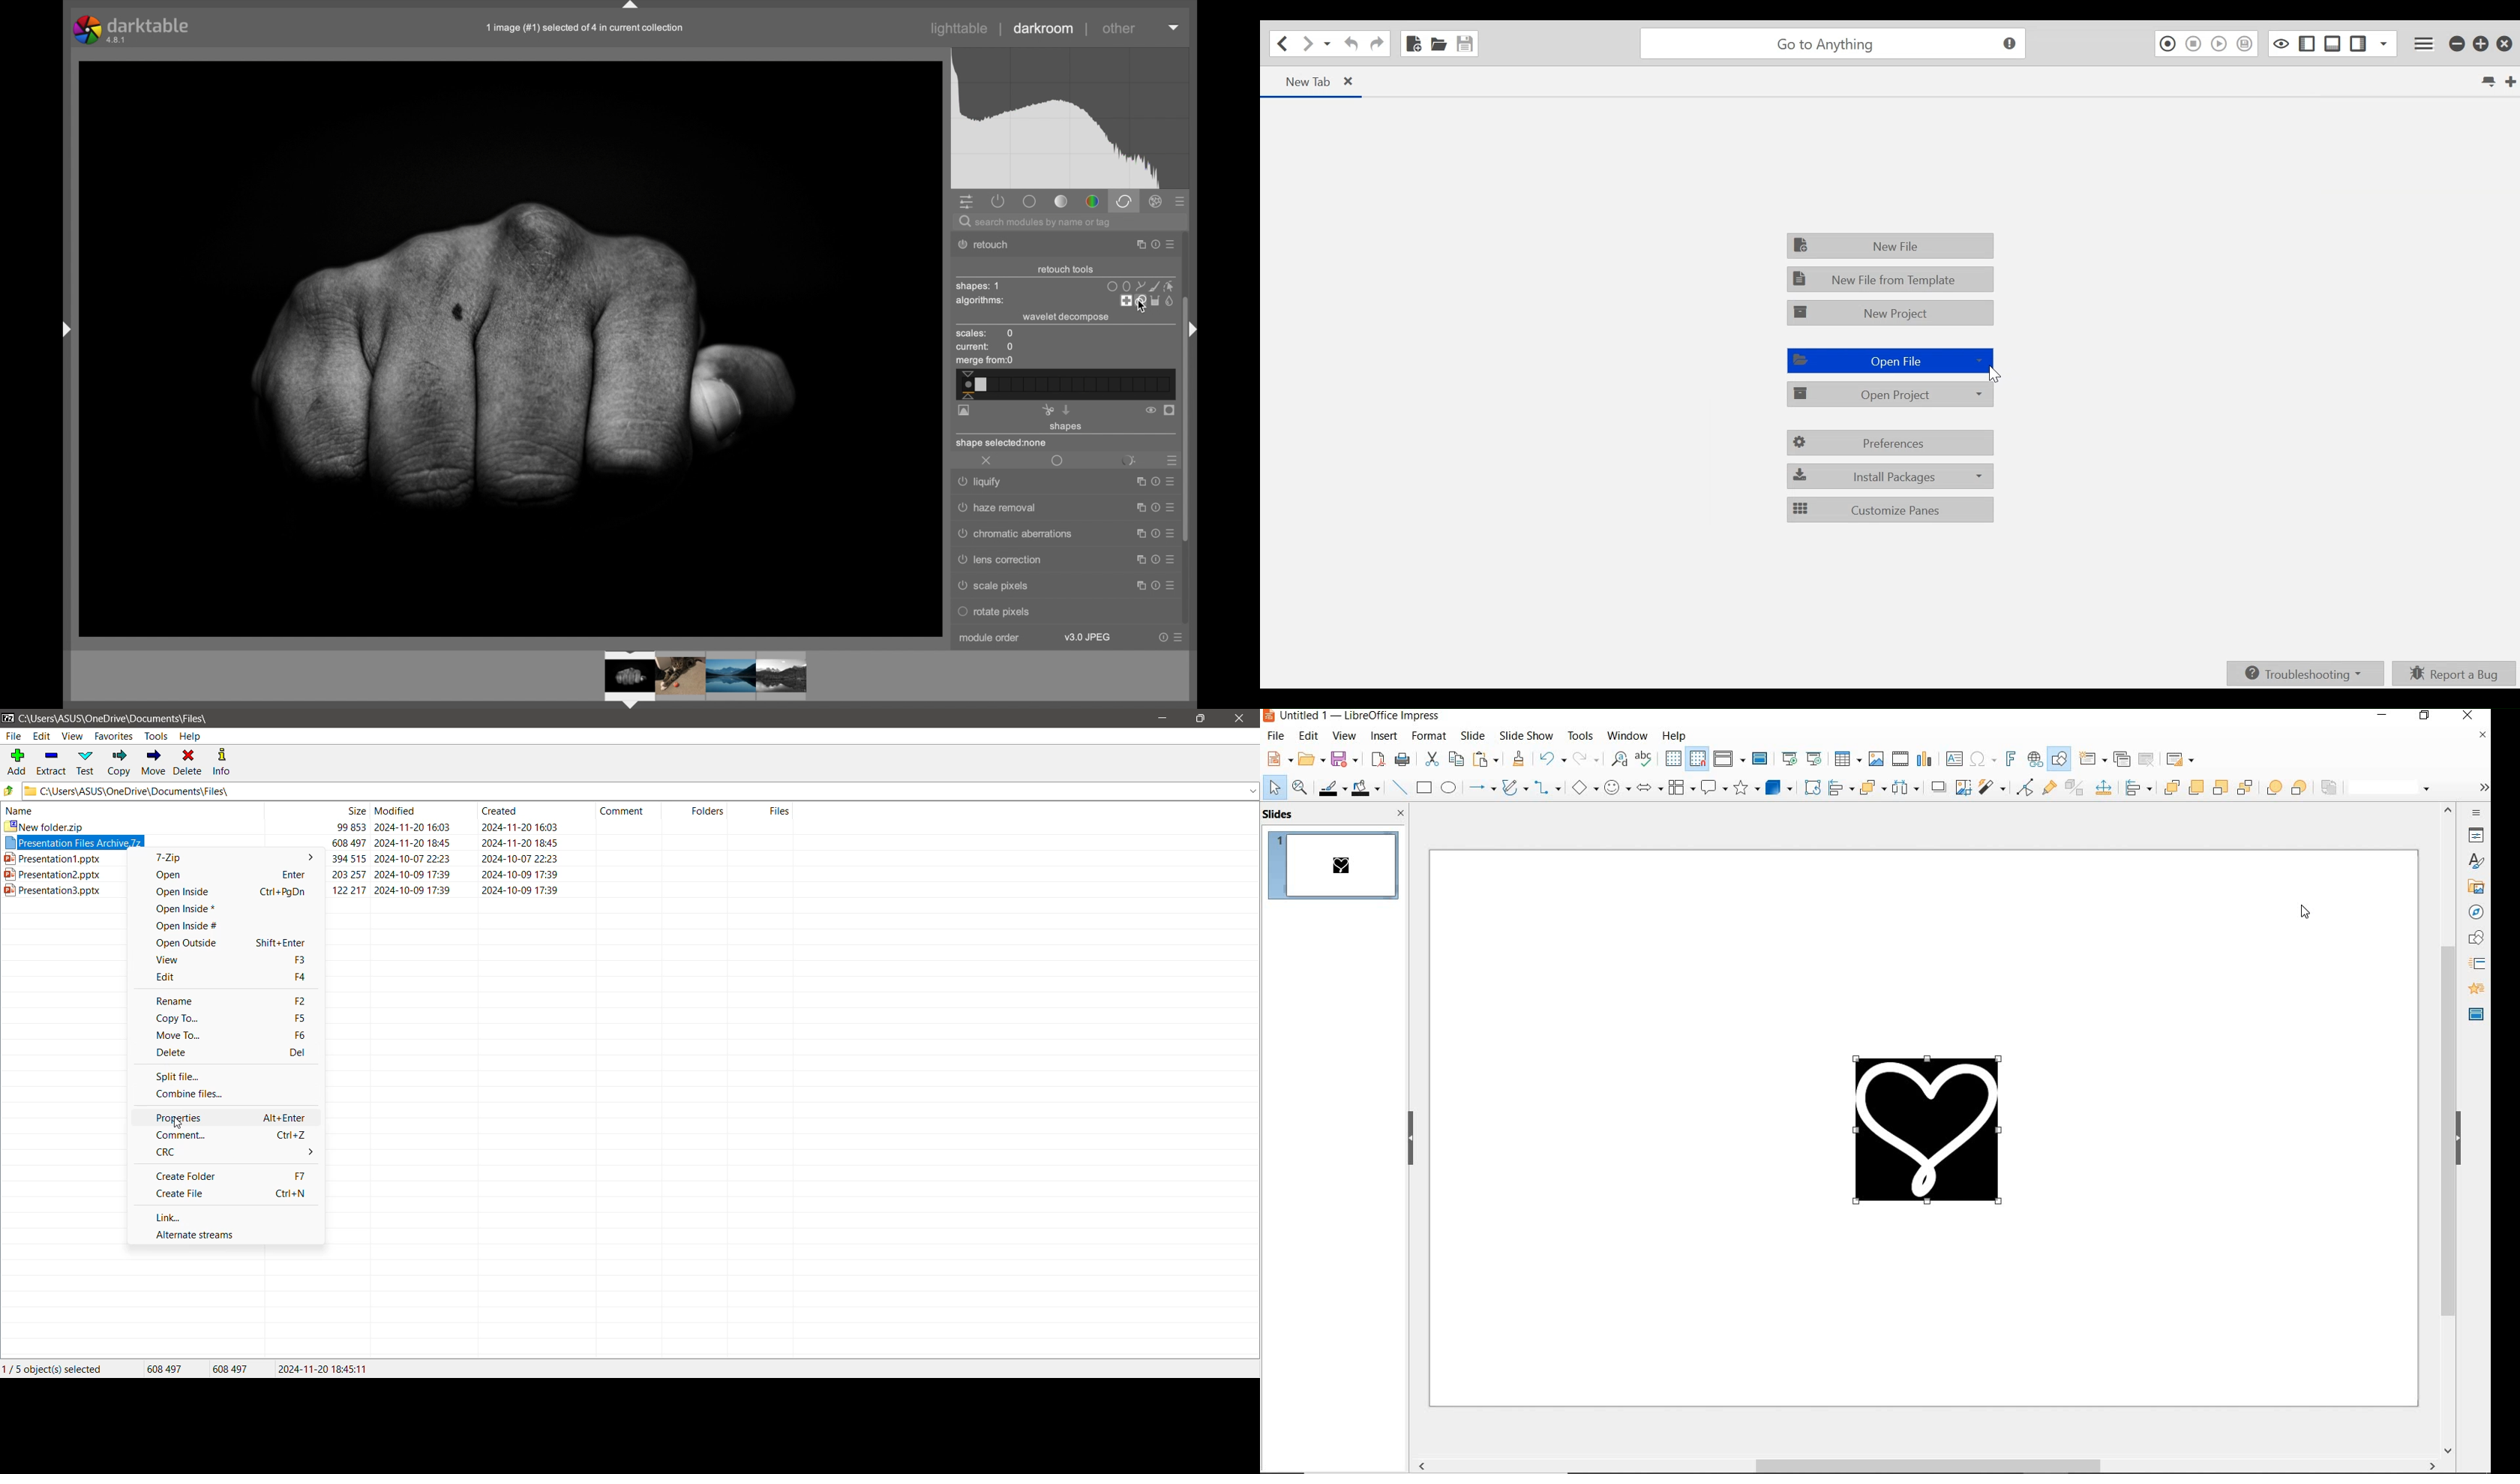  What do you see at coordinates (1384, 738) in the screenshot?
I see `insert` at bounding box center [1384, 738].